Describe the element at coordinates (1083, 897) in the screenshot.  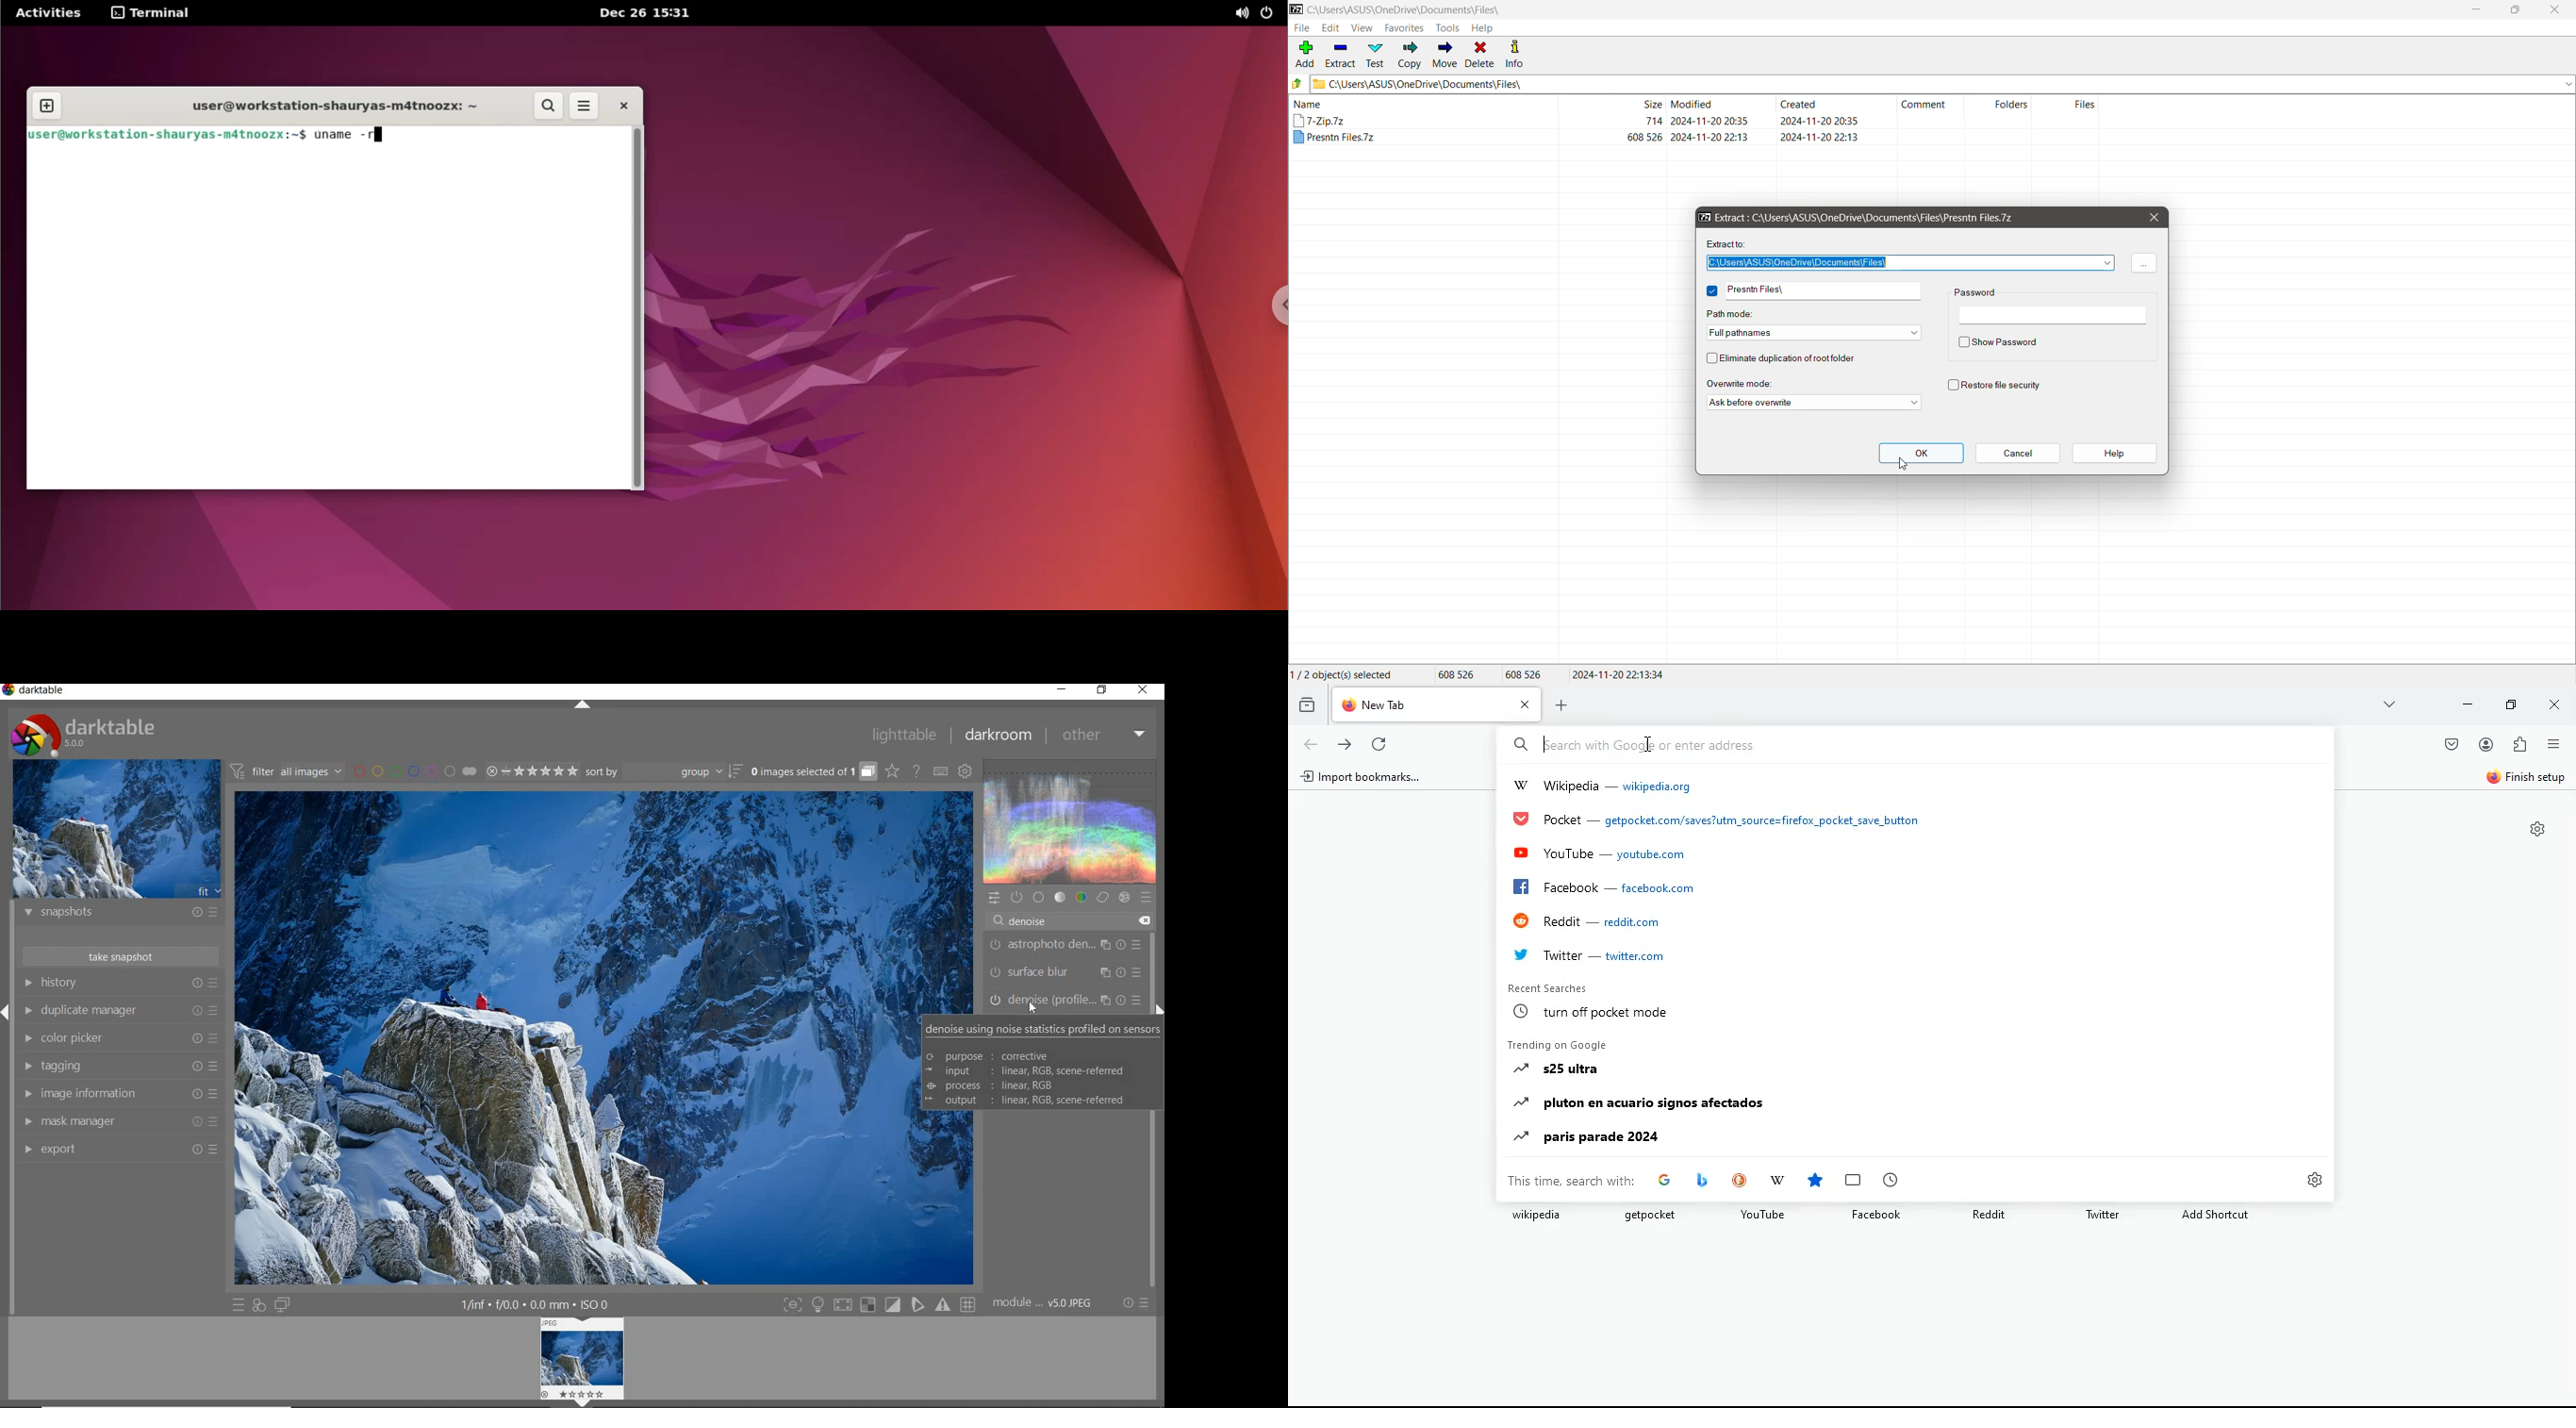
I see `color` at that location.